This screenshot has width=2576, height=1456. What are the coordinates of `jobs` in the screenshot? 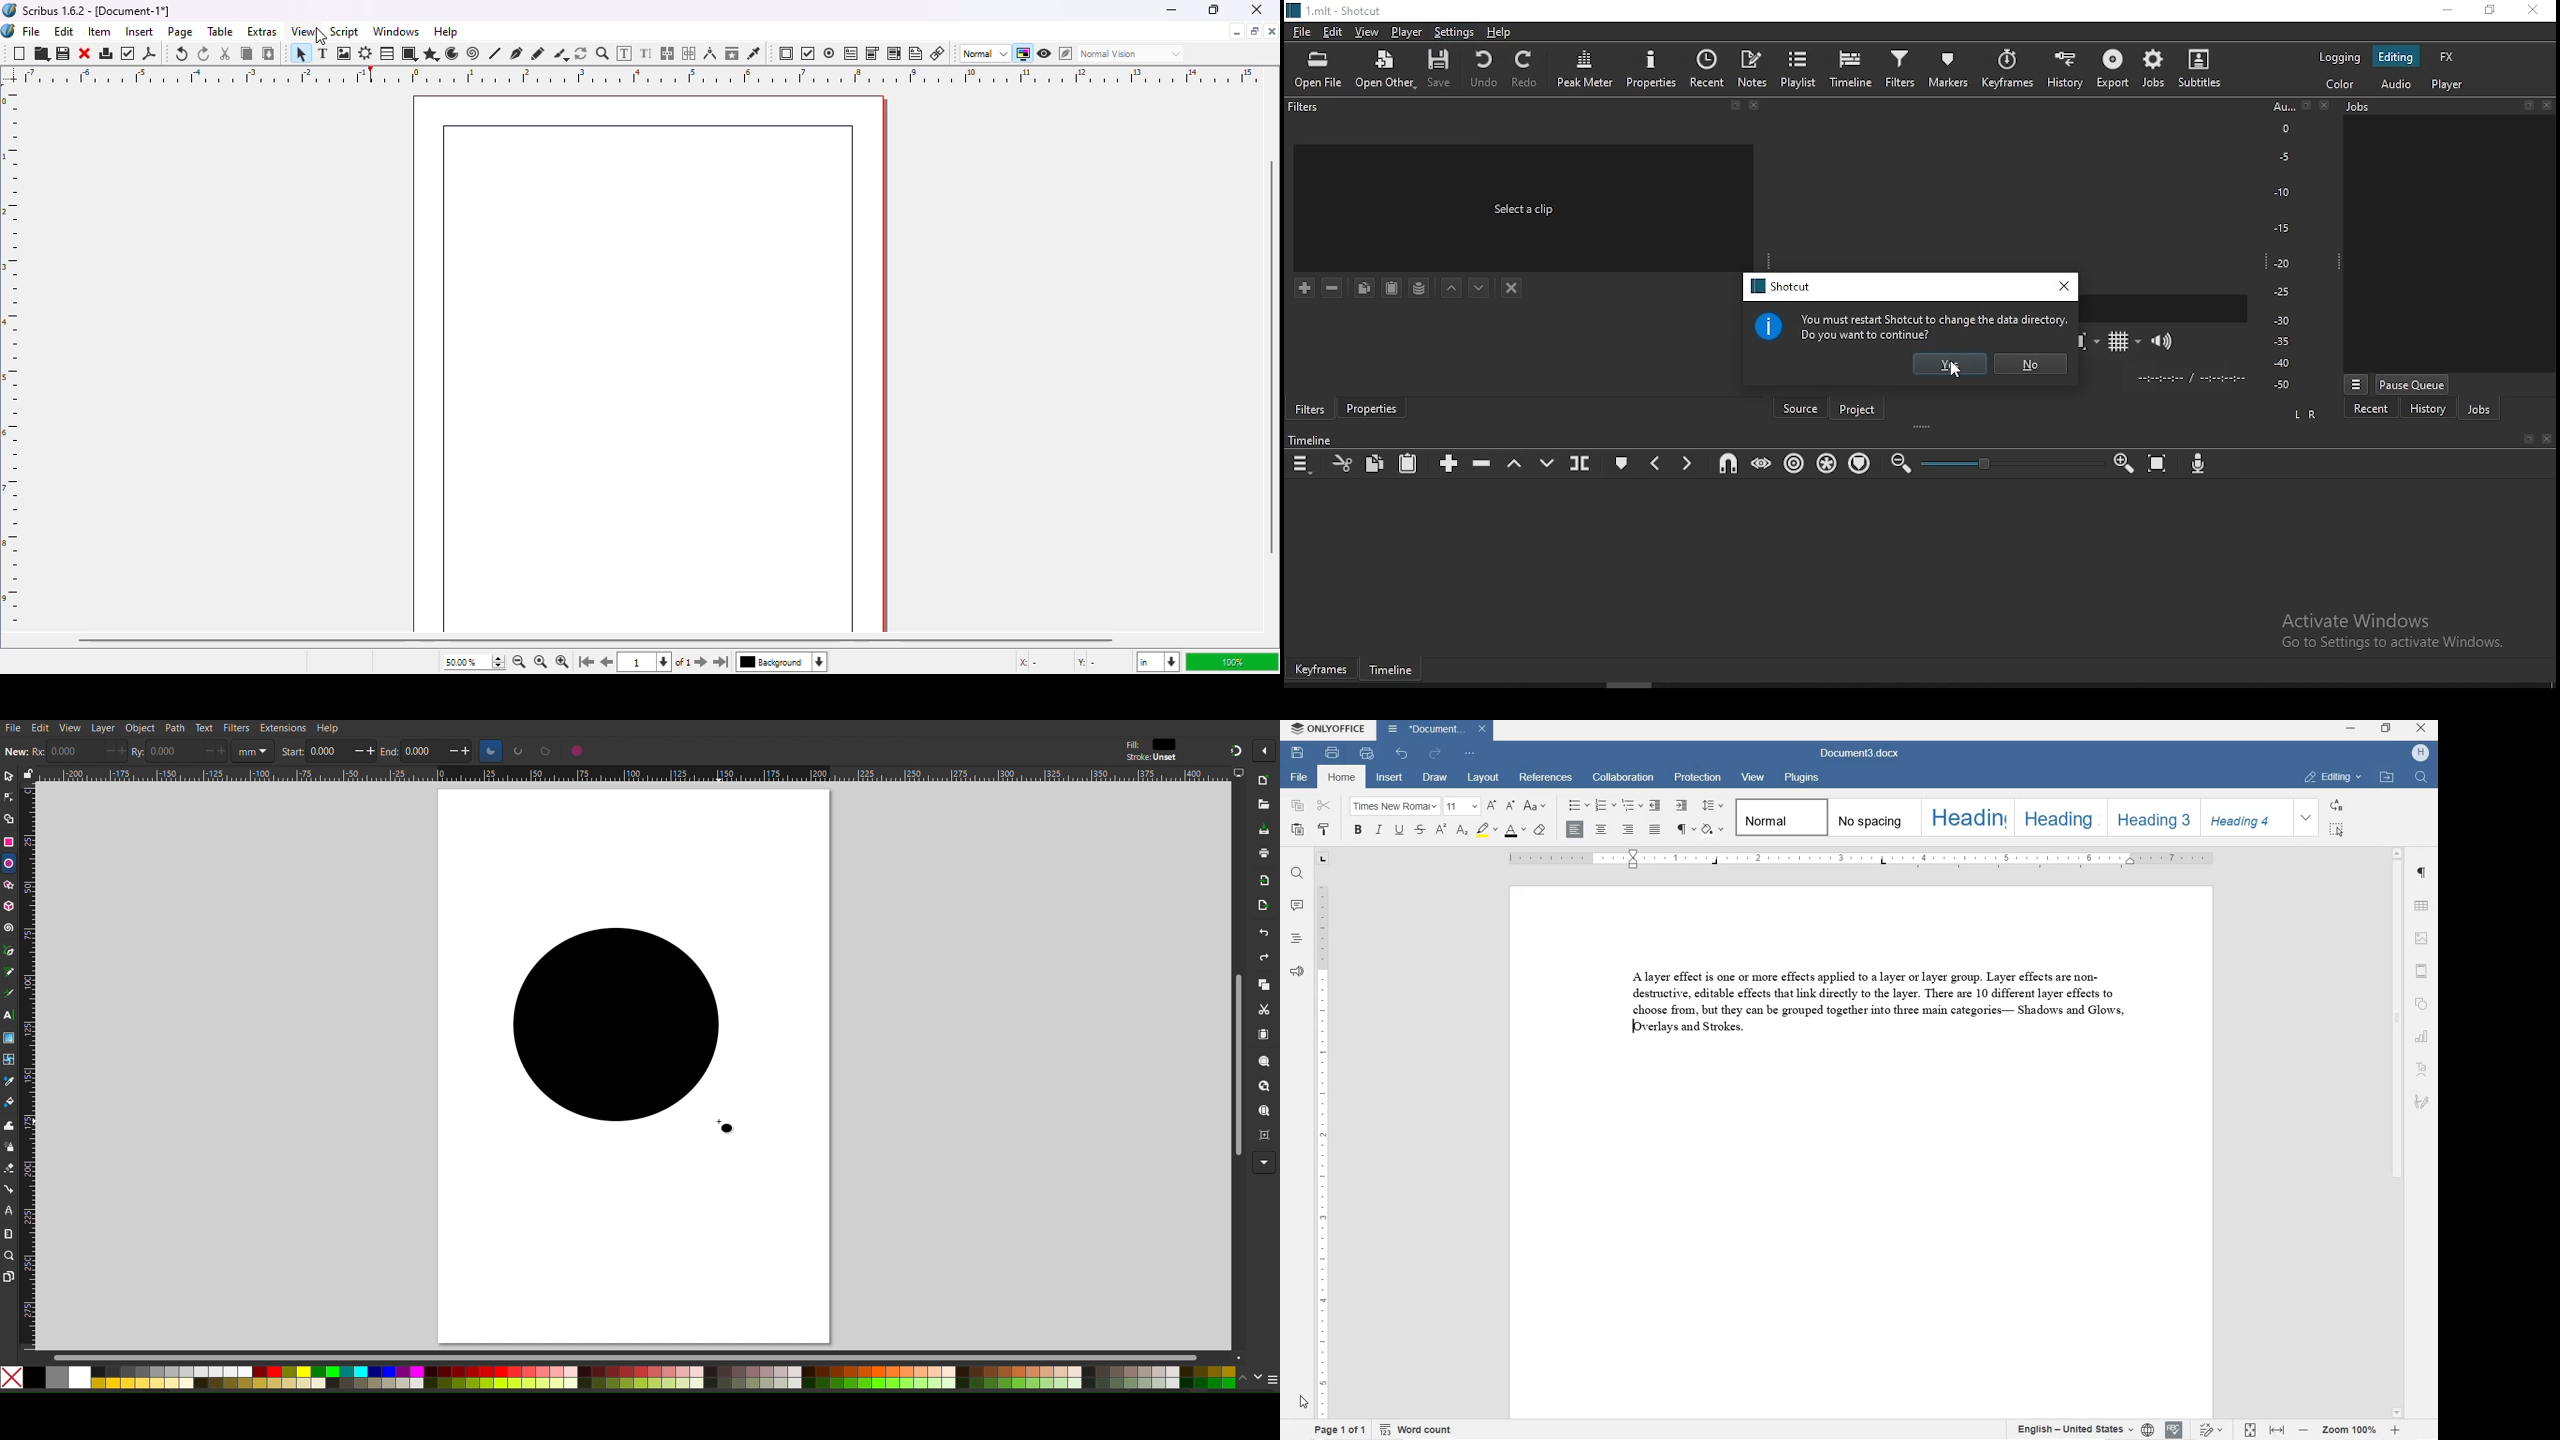 It's located at (2478, 408).